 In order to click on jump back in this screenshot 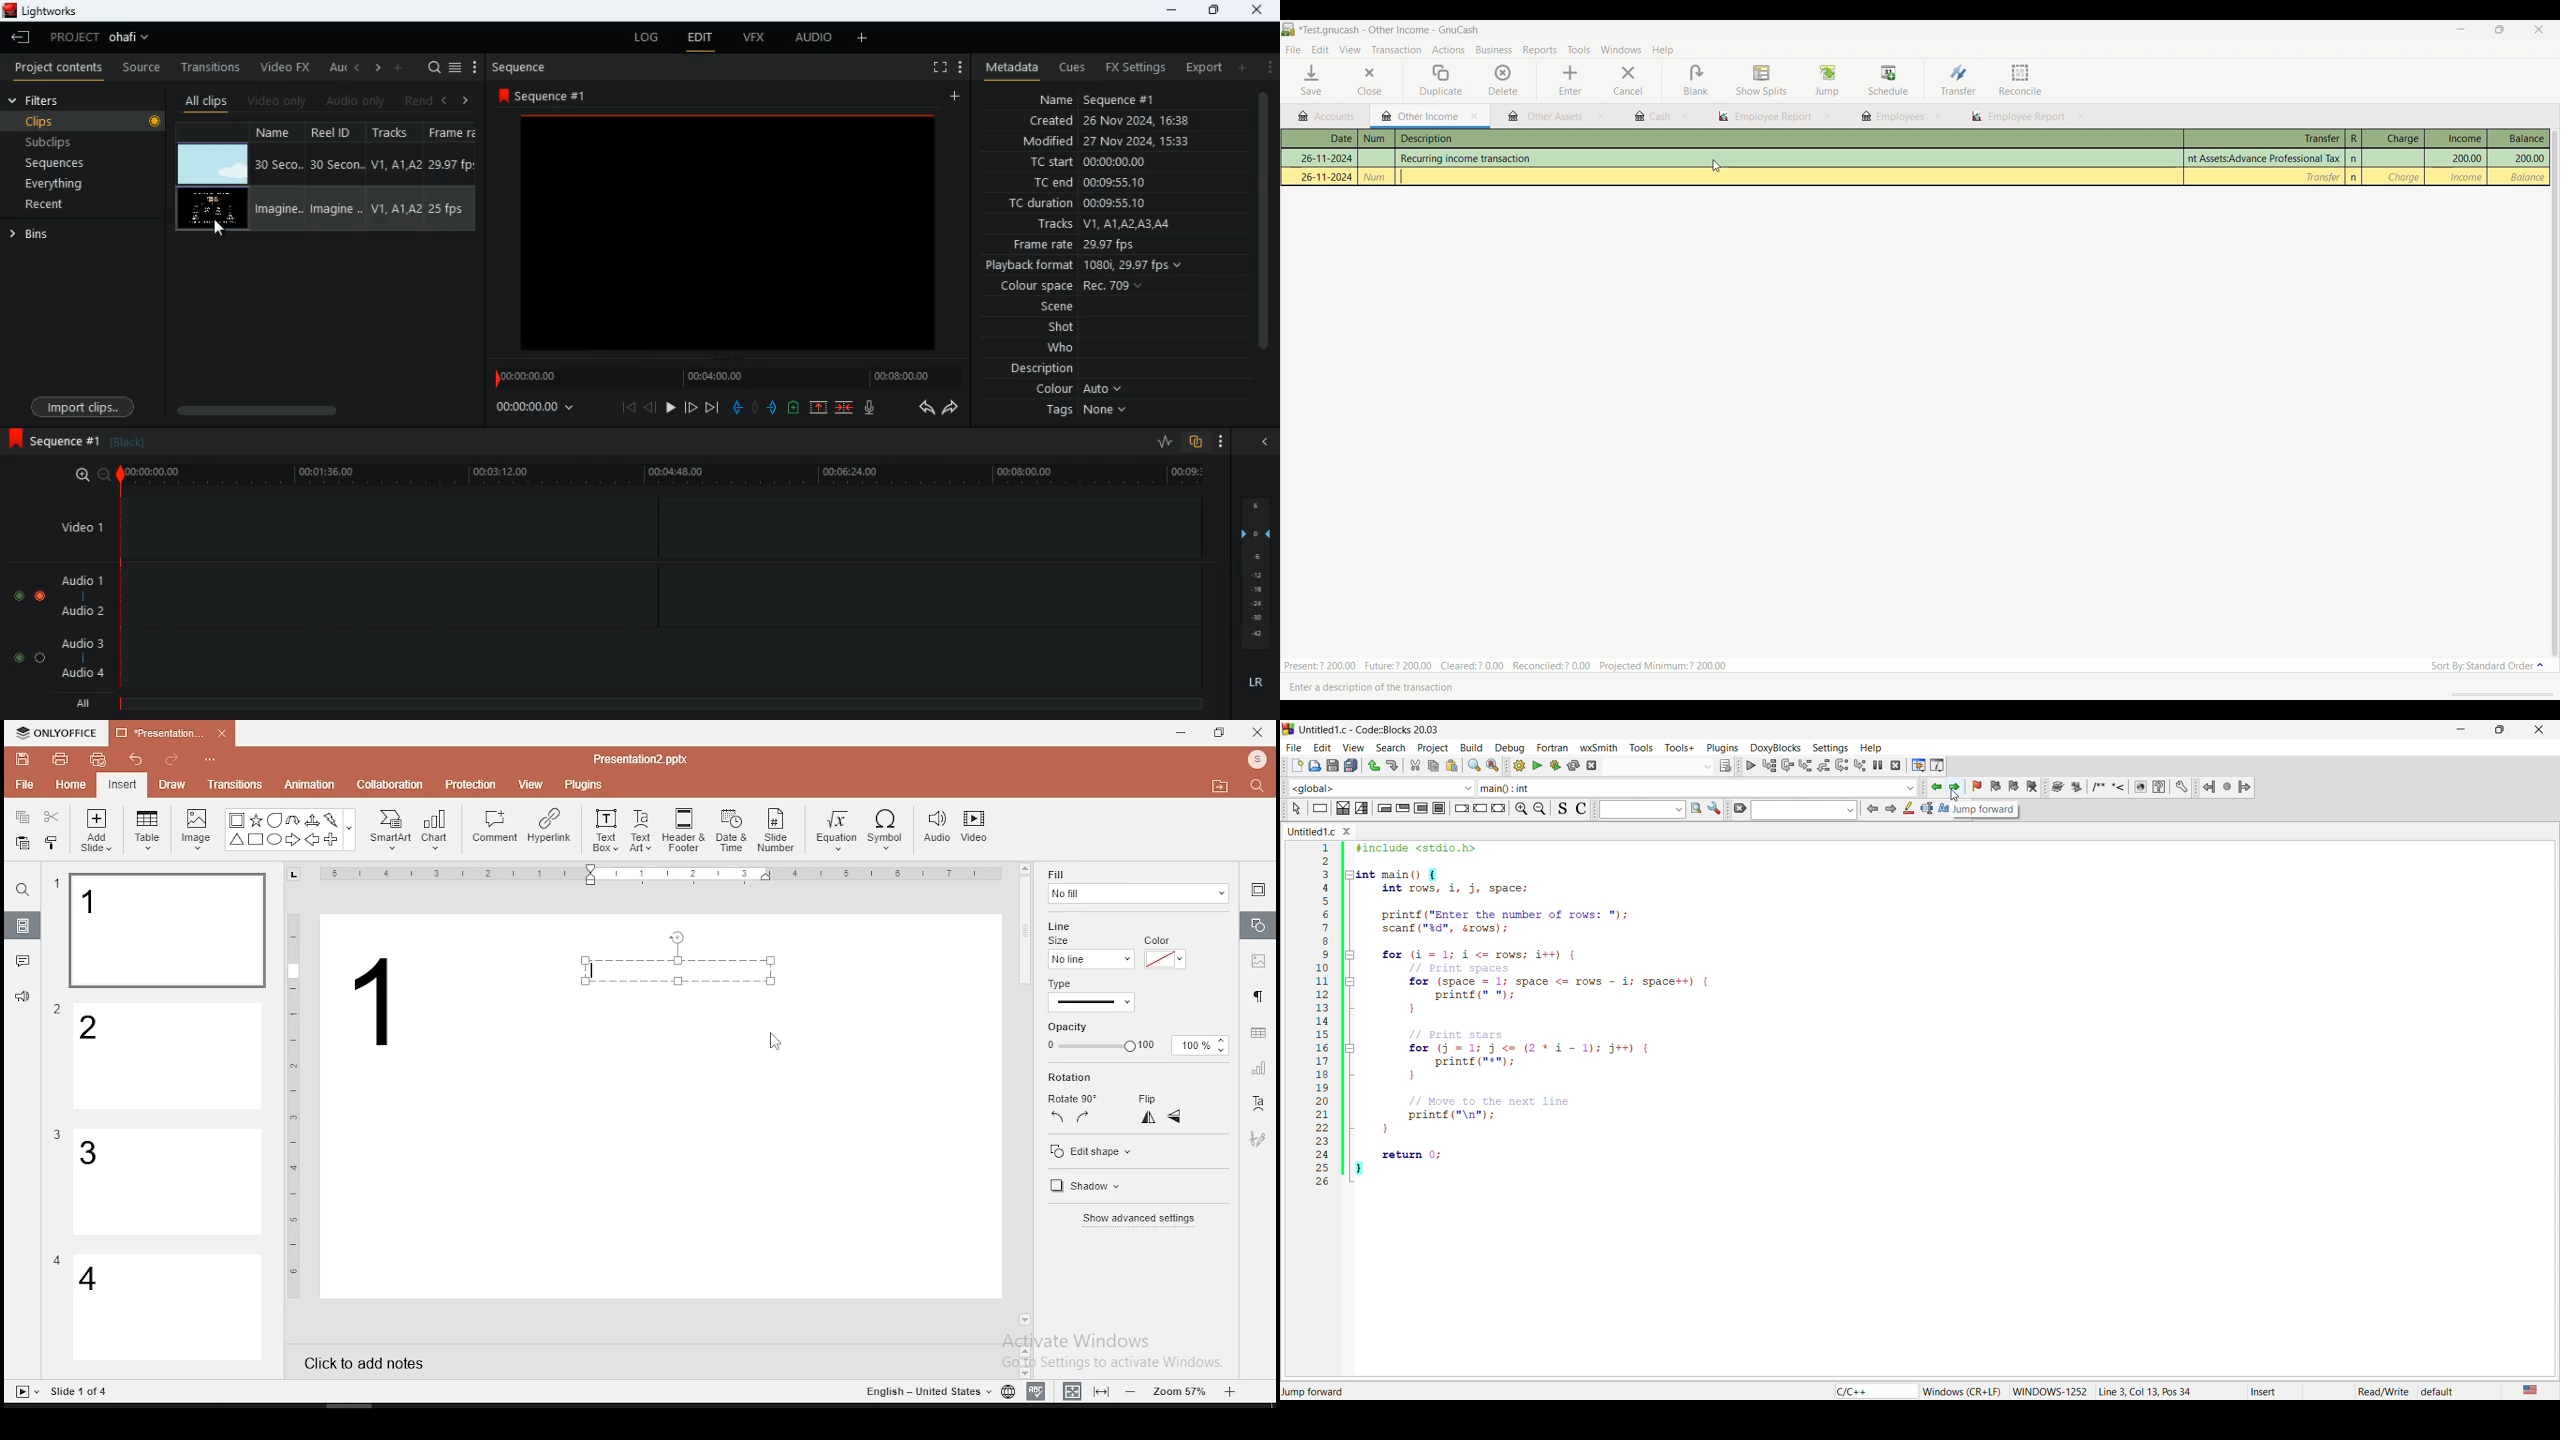, I will do `click(1309, 1391)`.